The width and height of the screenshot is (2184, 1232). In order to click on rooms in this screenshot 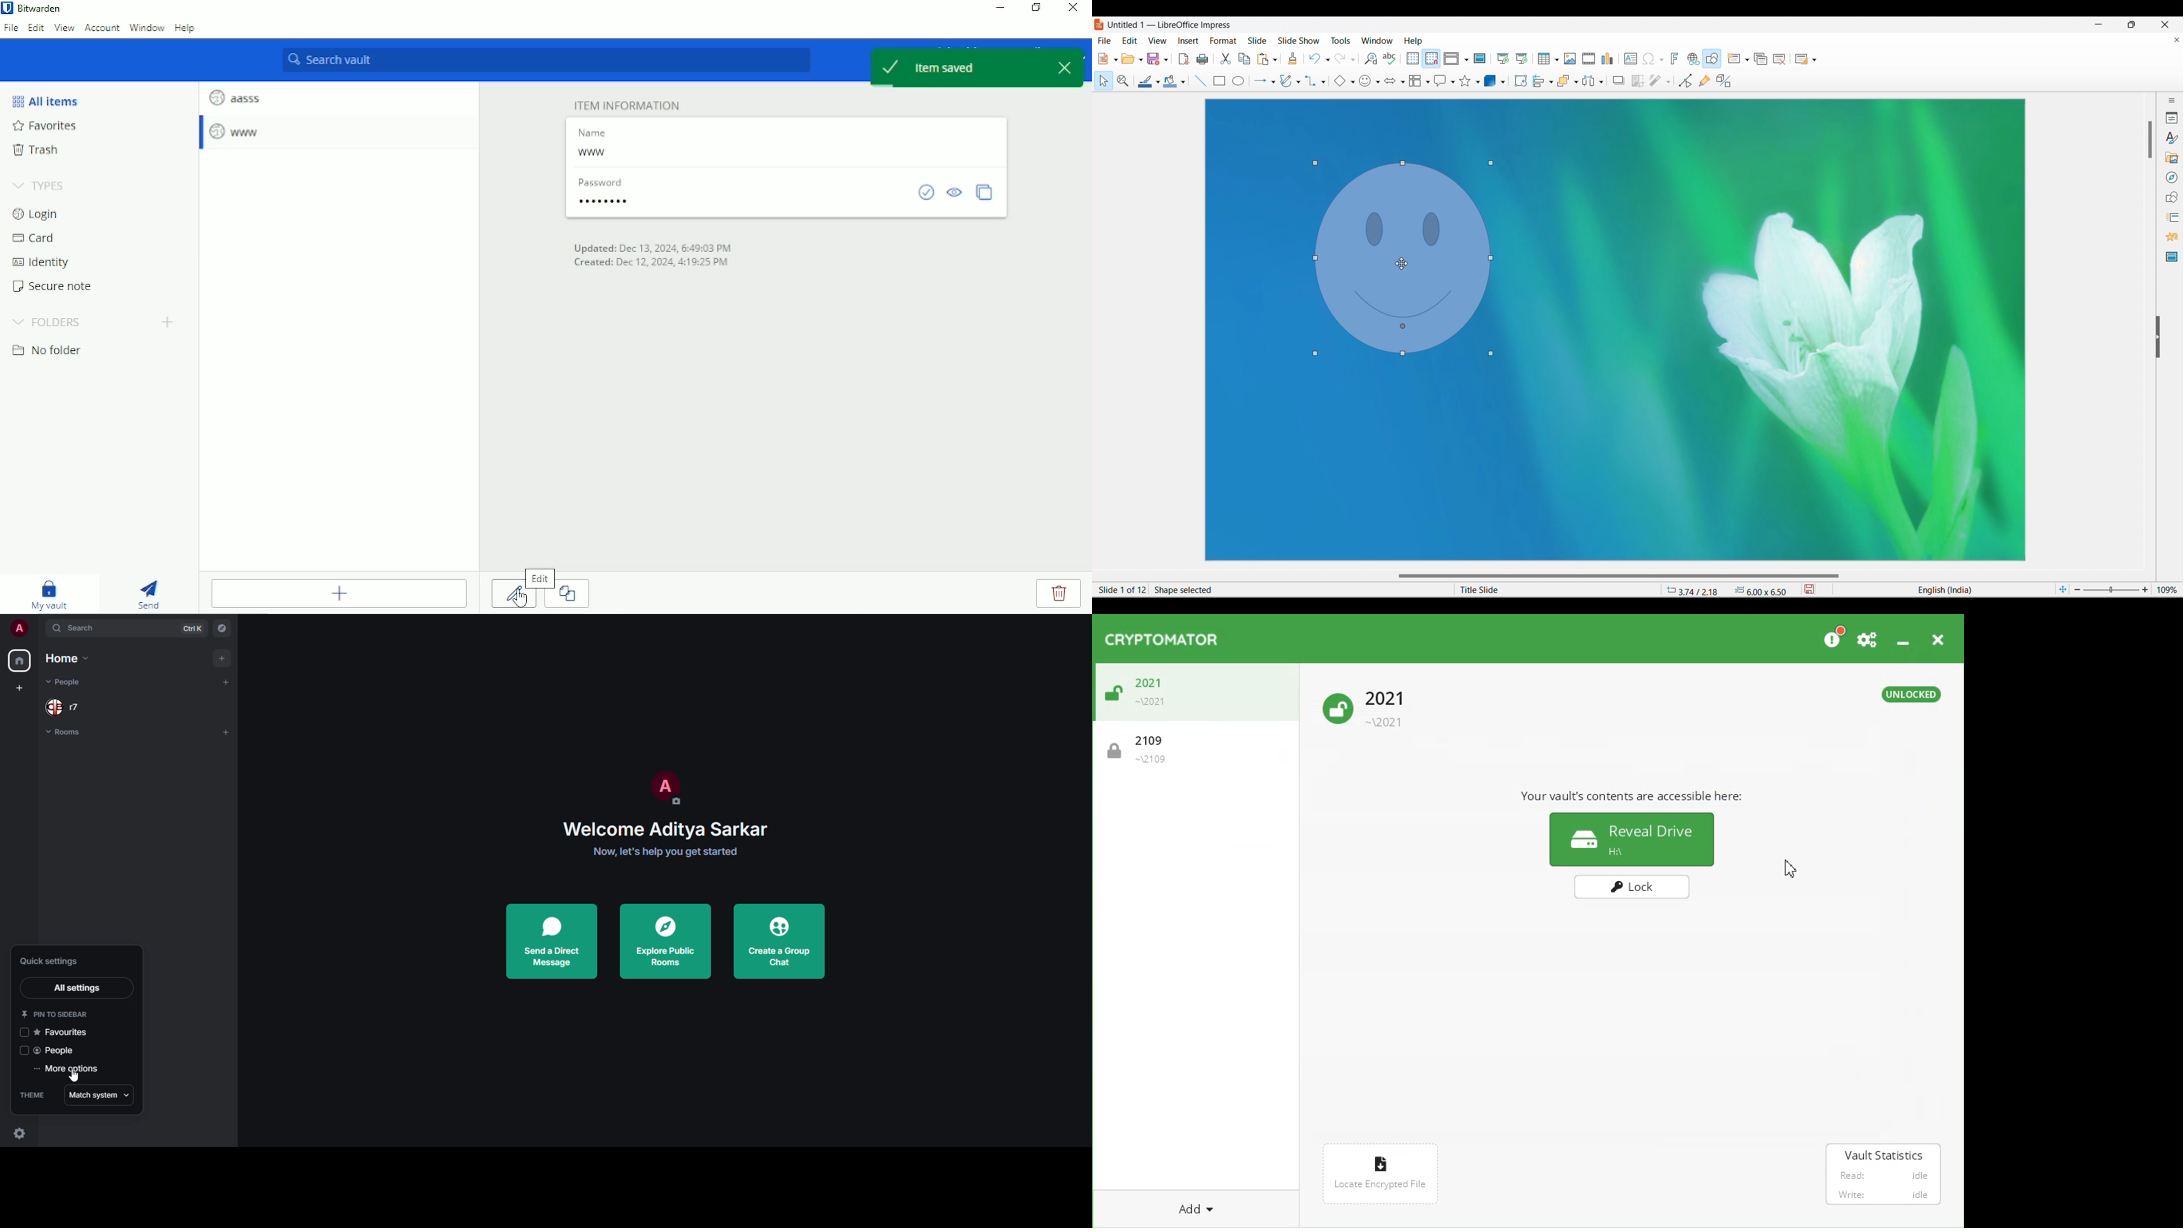, I will do `click(67, 733)`.